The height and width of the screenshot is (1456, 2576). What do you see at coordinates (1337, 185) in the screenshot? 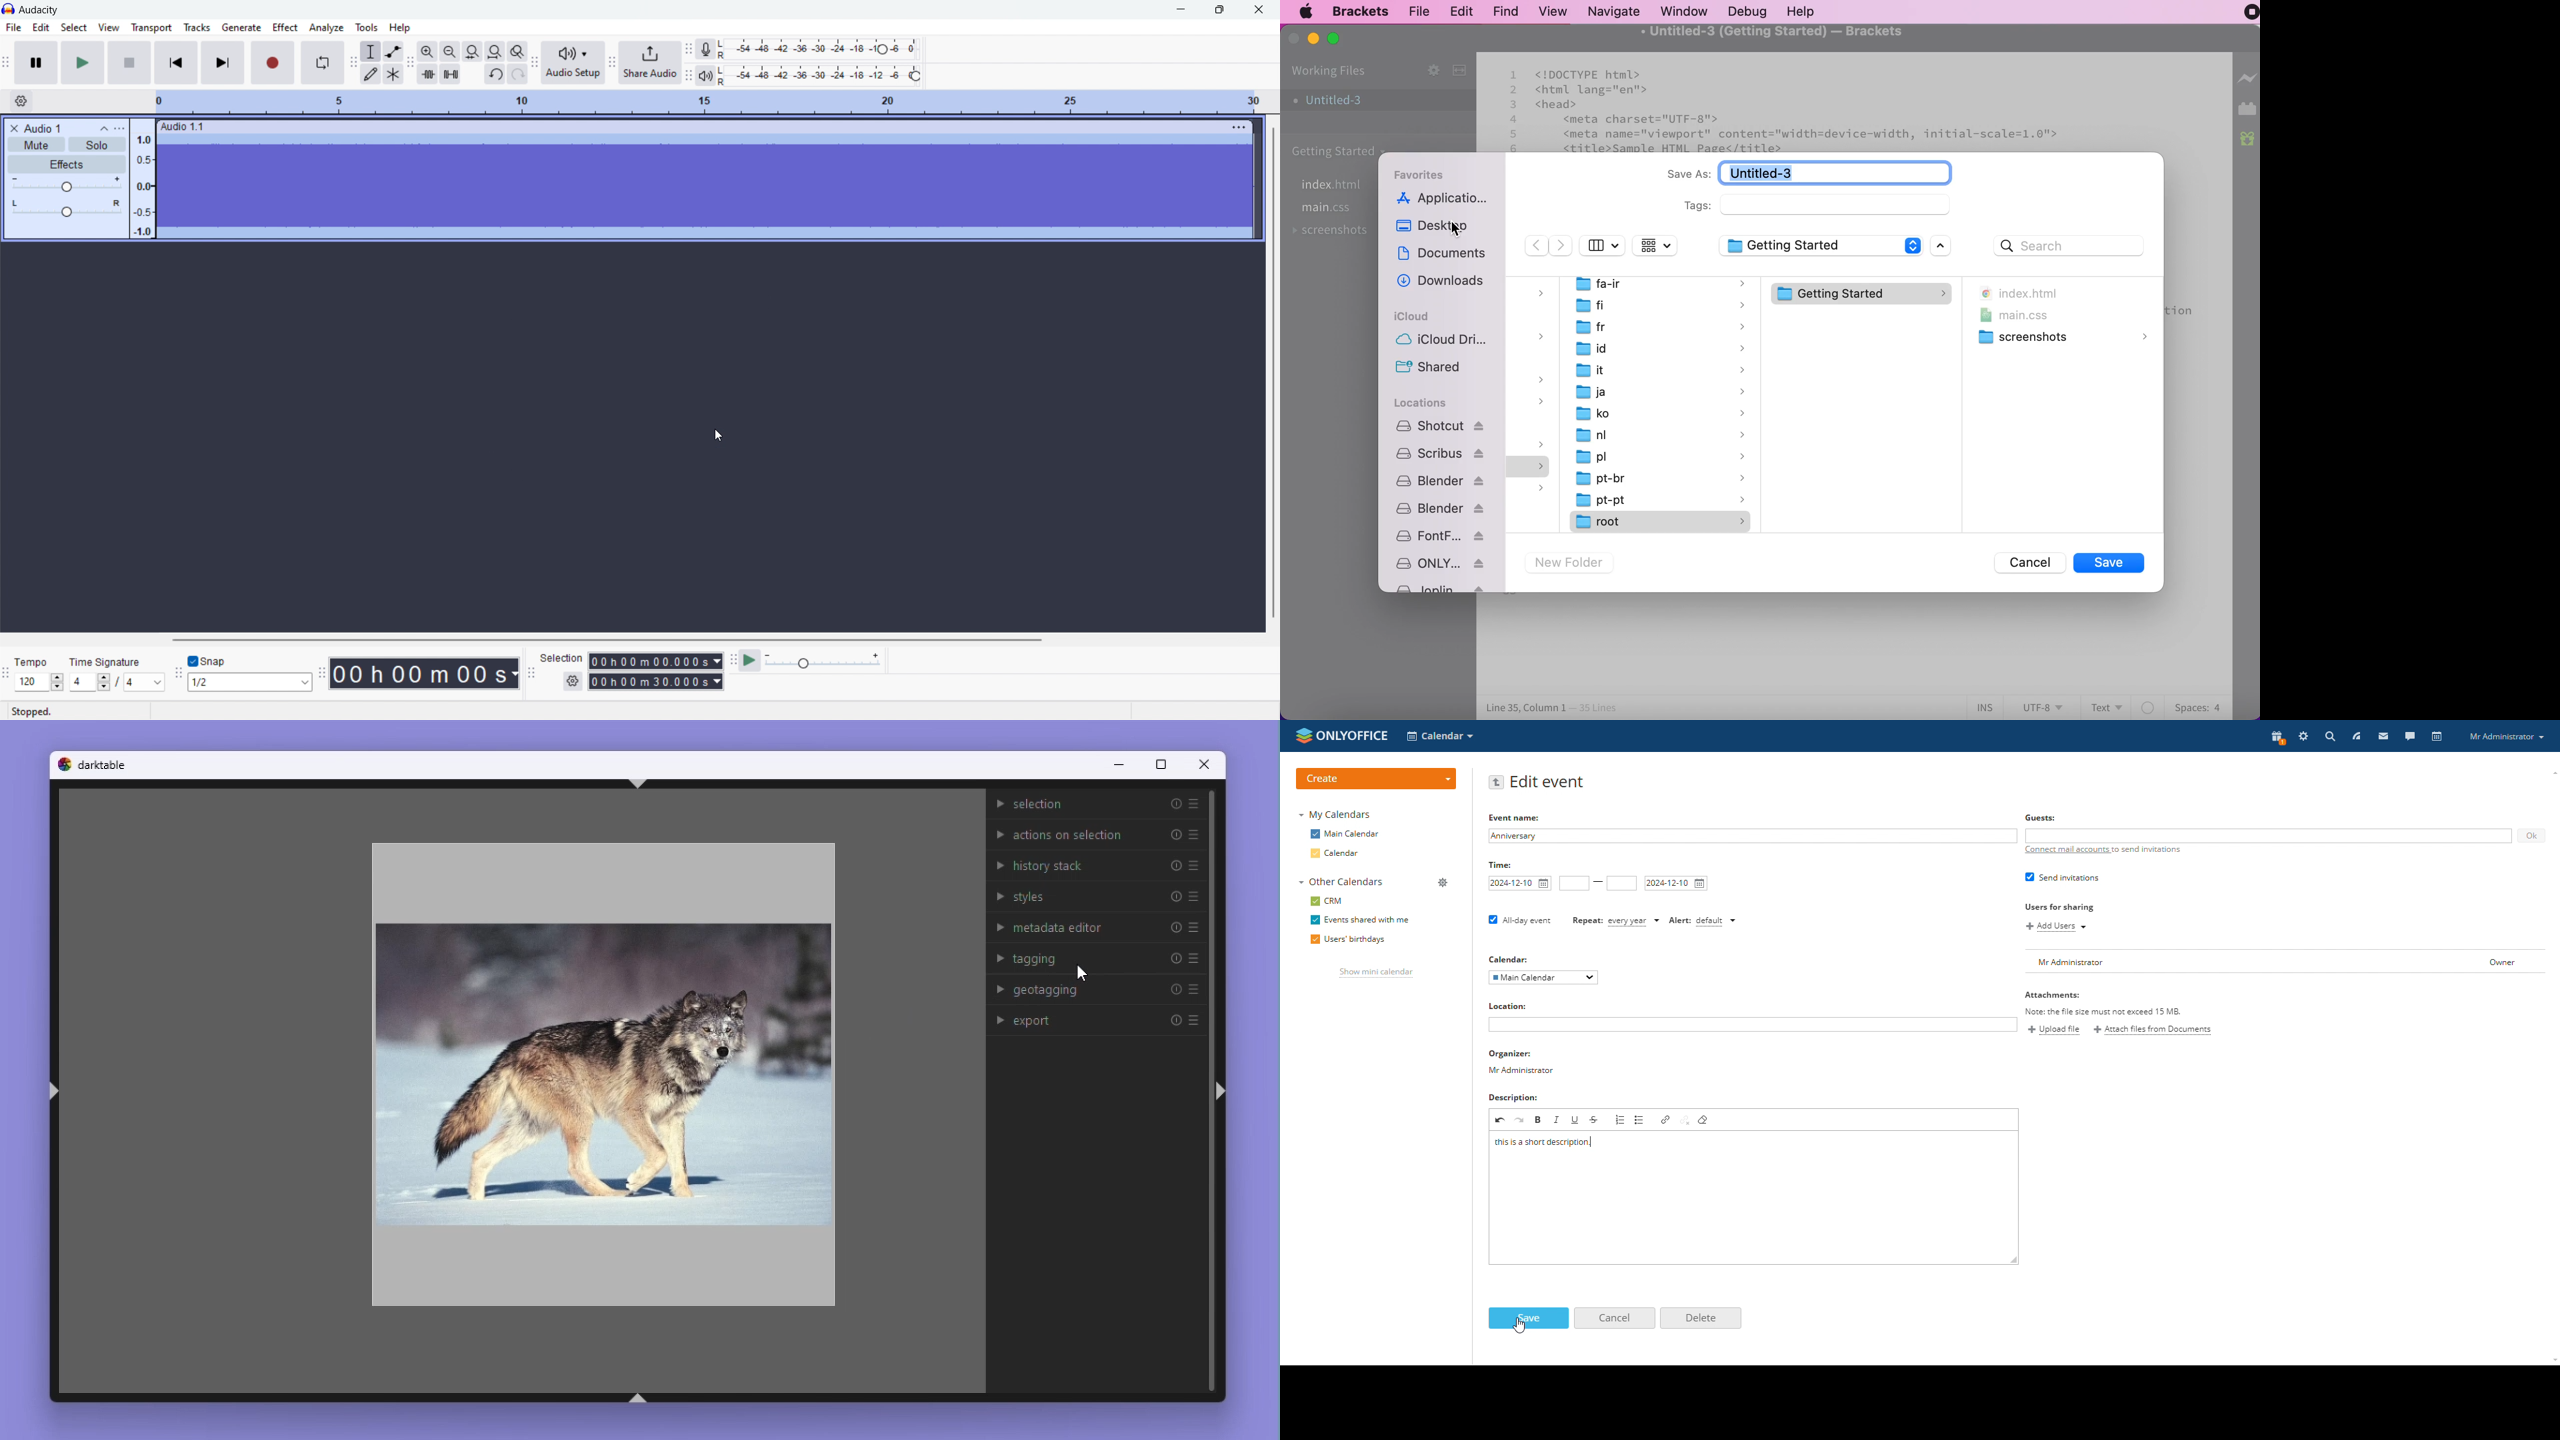
I see `file index.html` at bounding box center [1337, 185].